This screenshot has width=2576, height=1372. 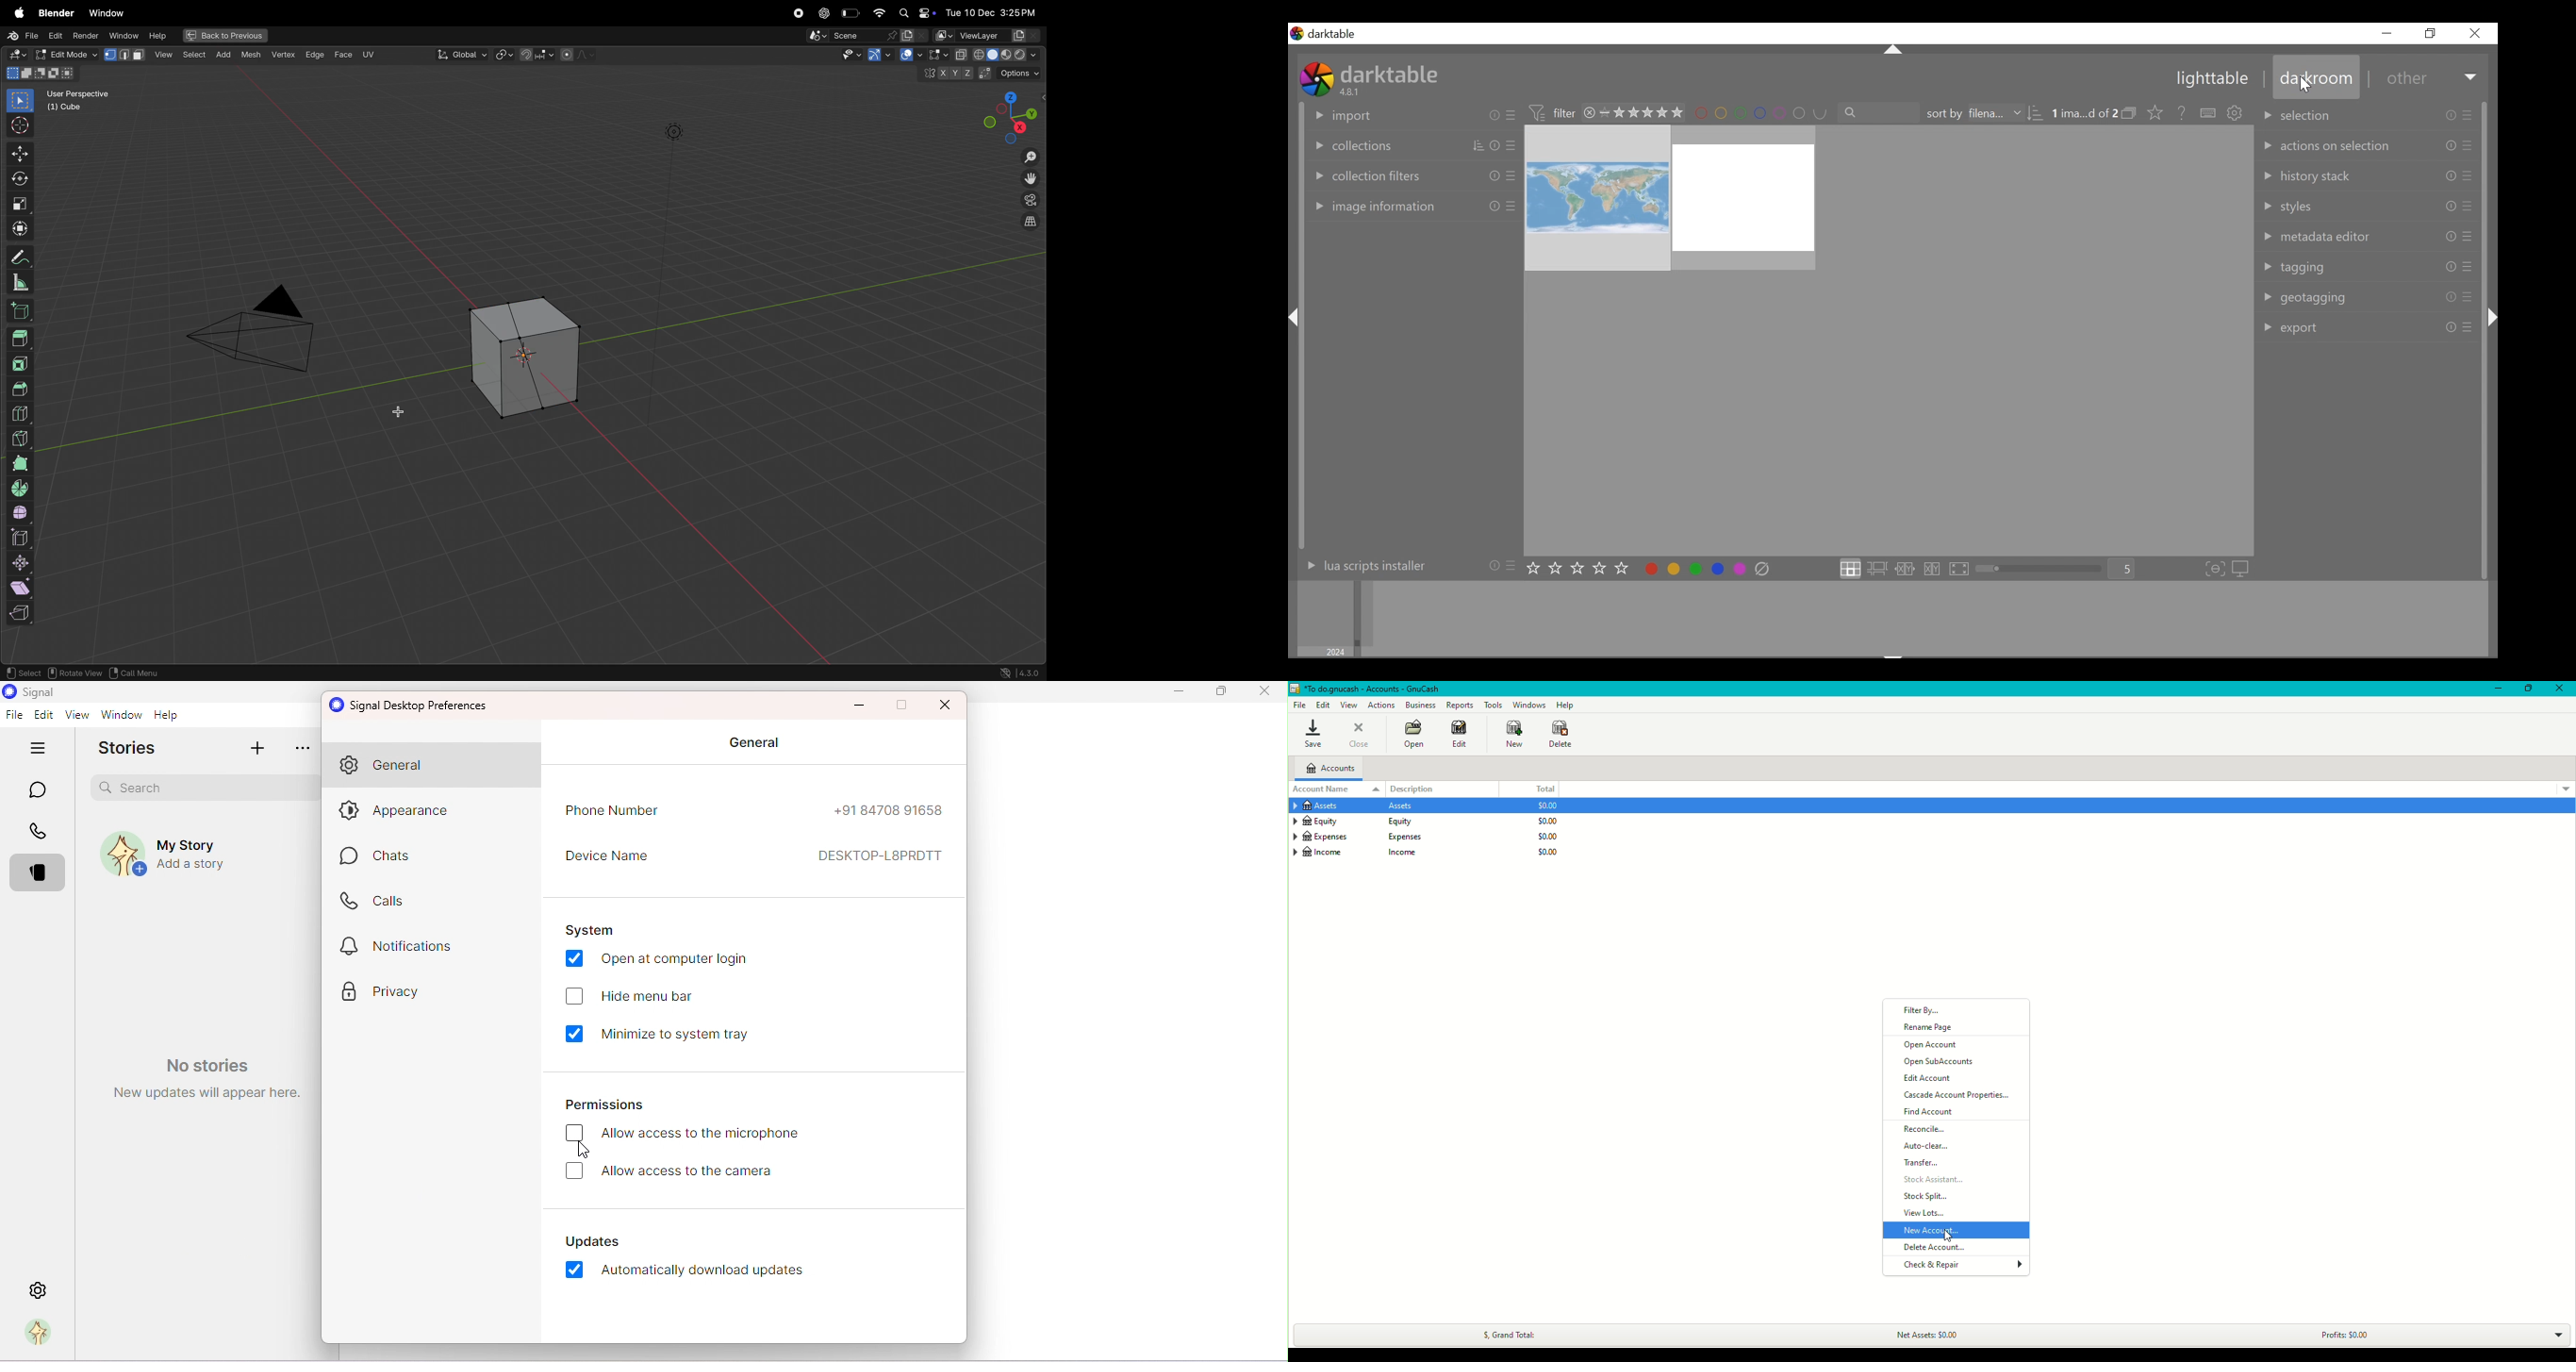 What do you see at coordinates (21, 437) in the screenshot?
I see `knife` at bounding box center [21, 437].